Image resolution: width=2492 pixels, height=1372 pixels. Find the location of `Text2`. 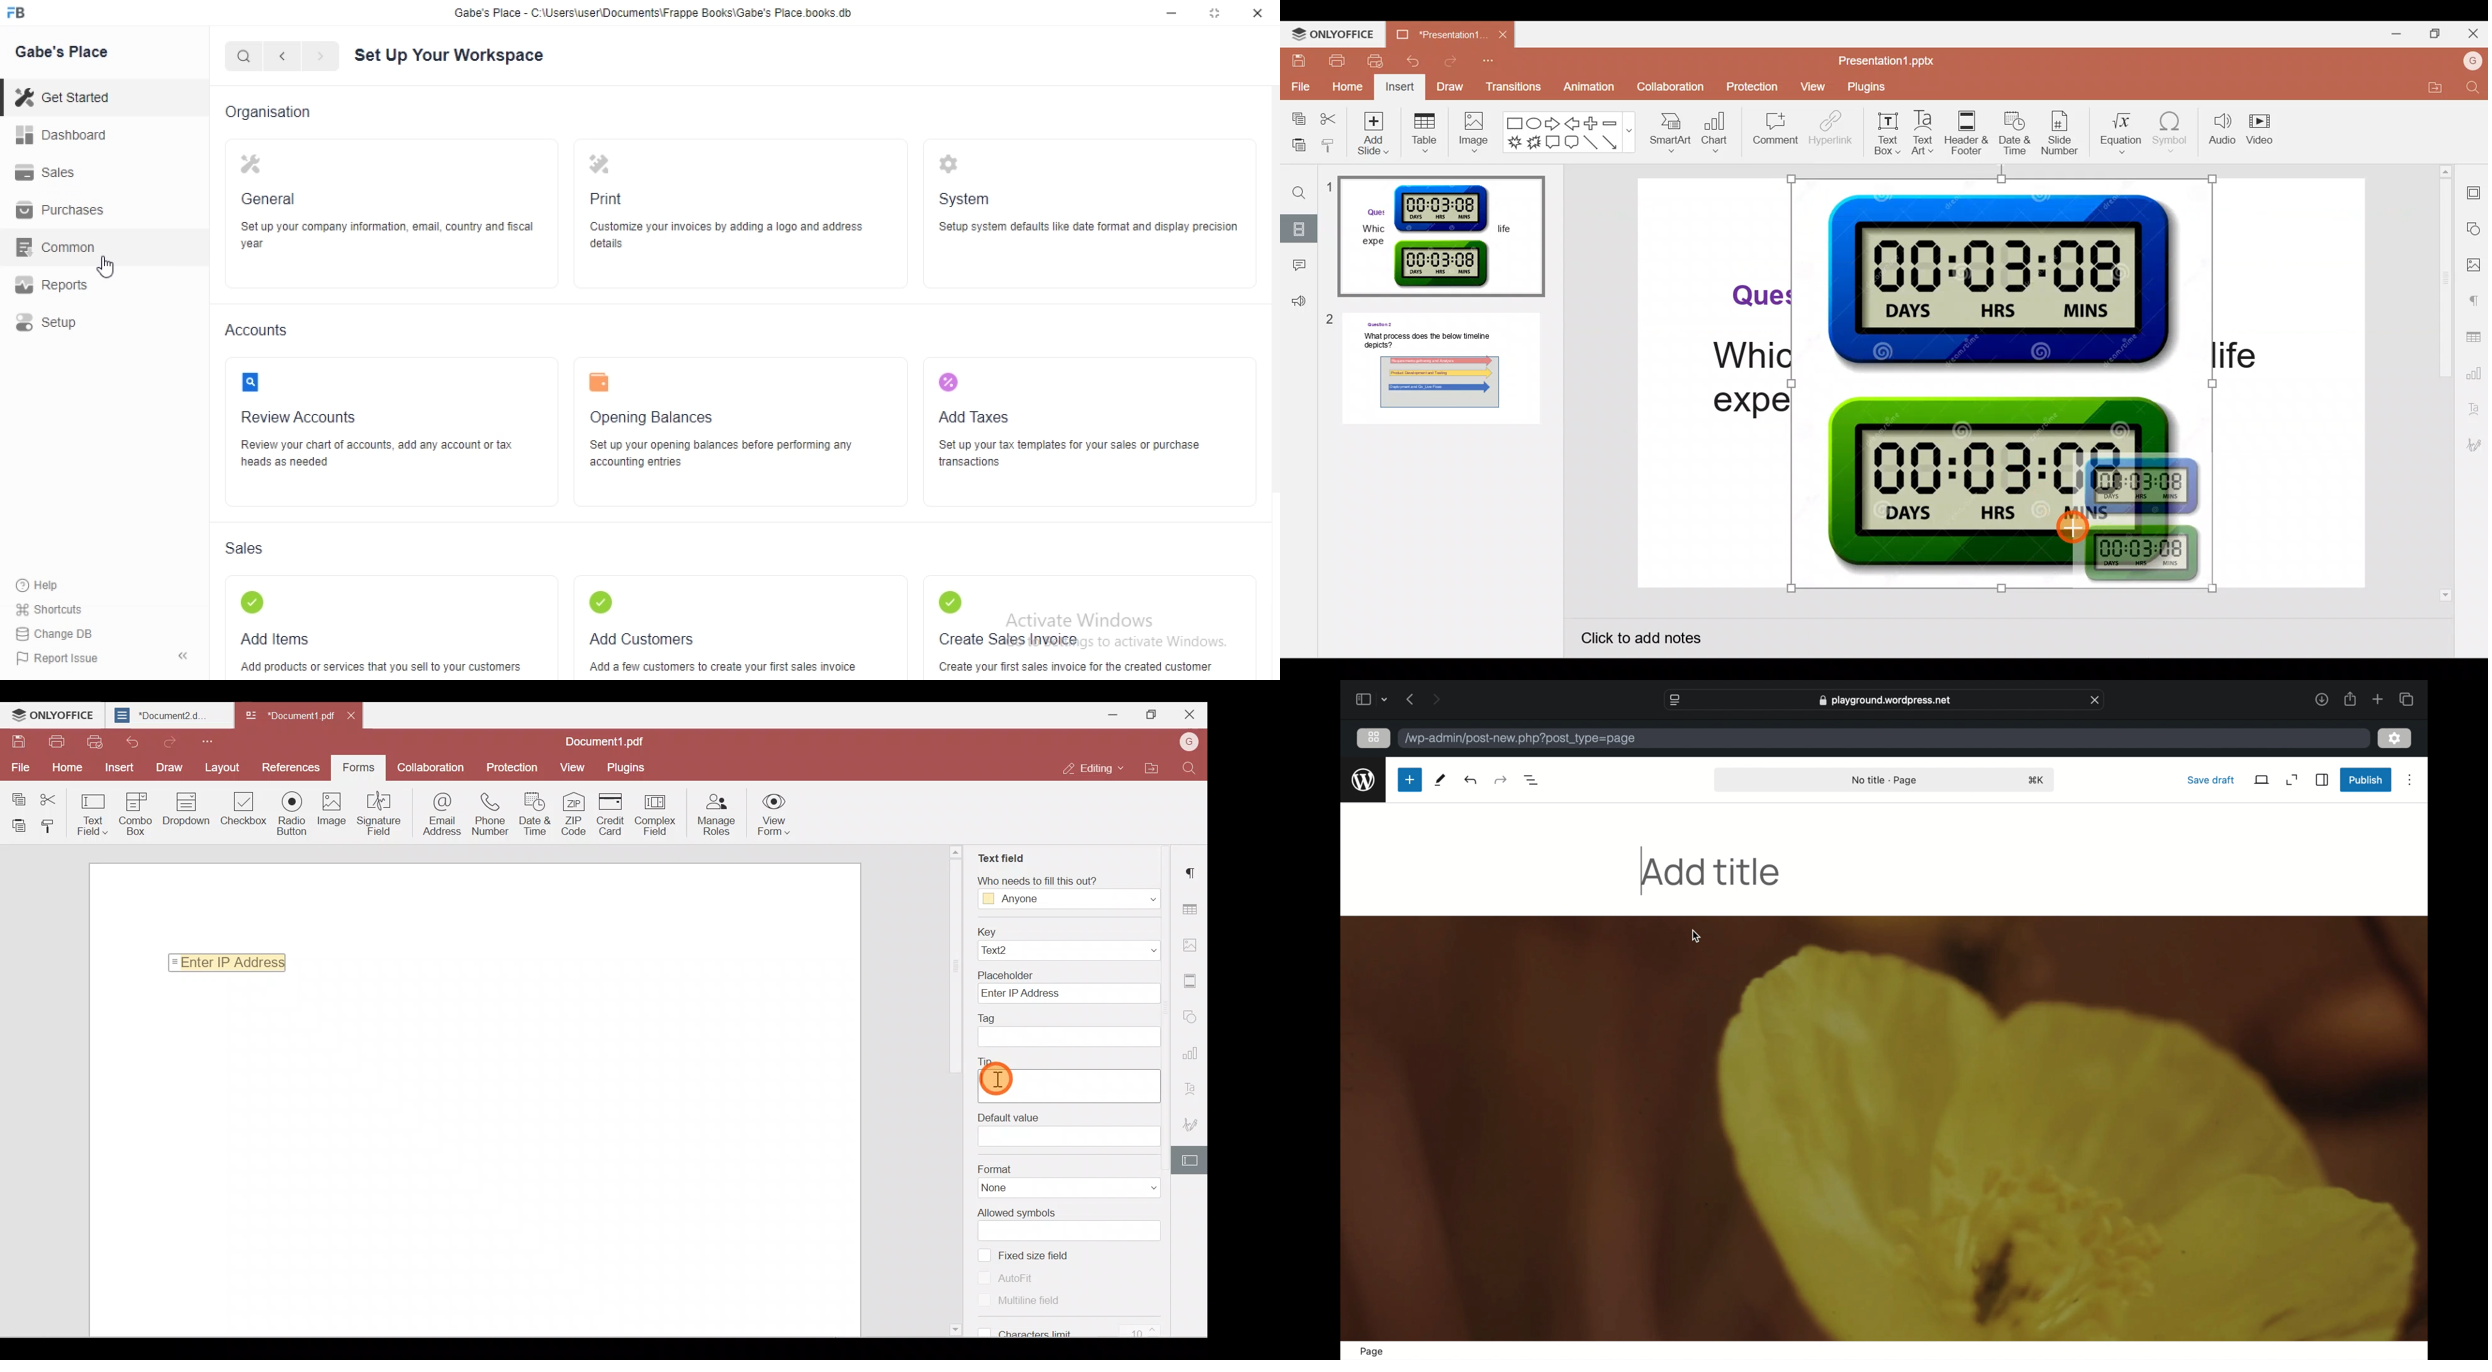

Text2 is located at coordinates (1015, 951).